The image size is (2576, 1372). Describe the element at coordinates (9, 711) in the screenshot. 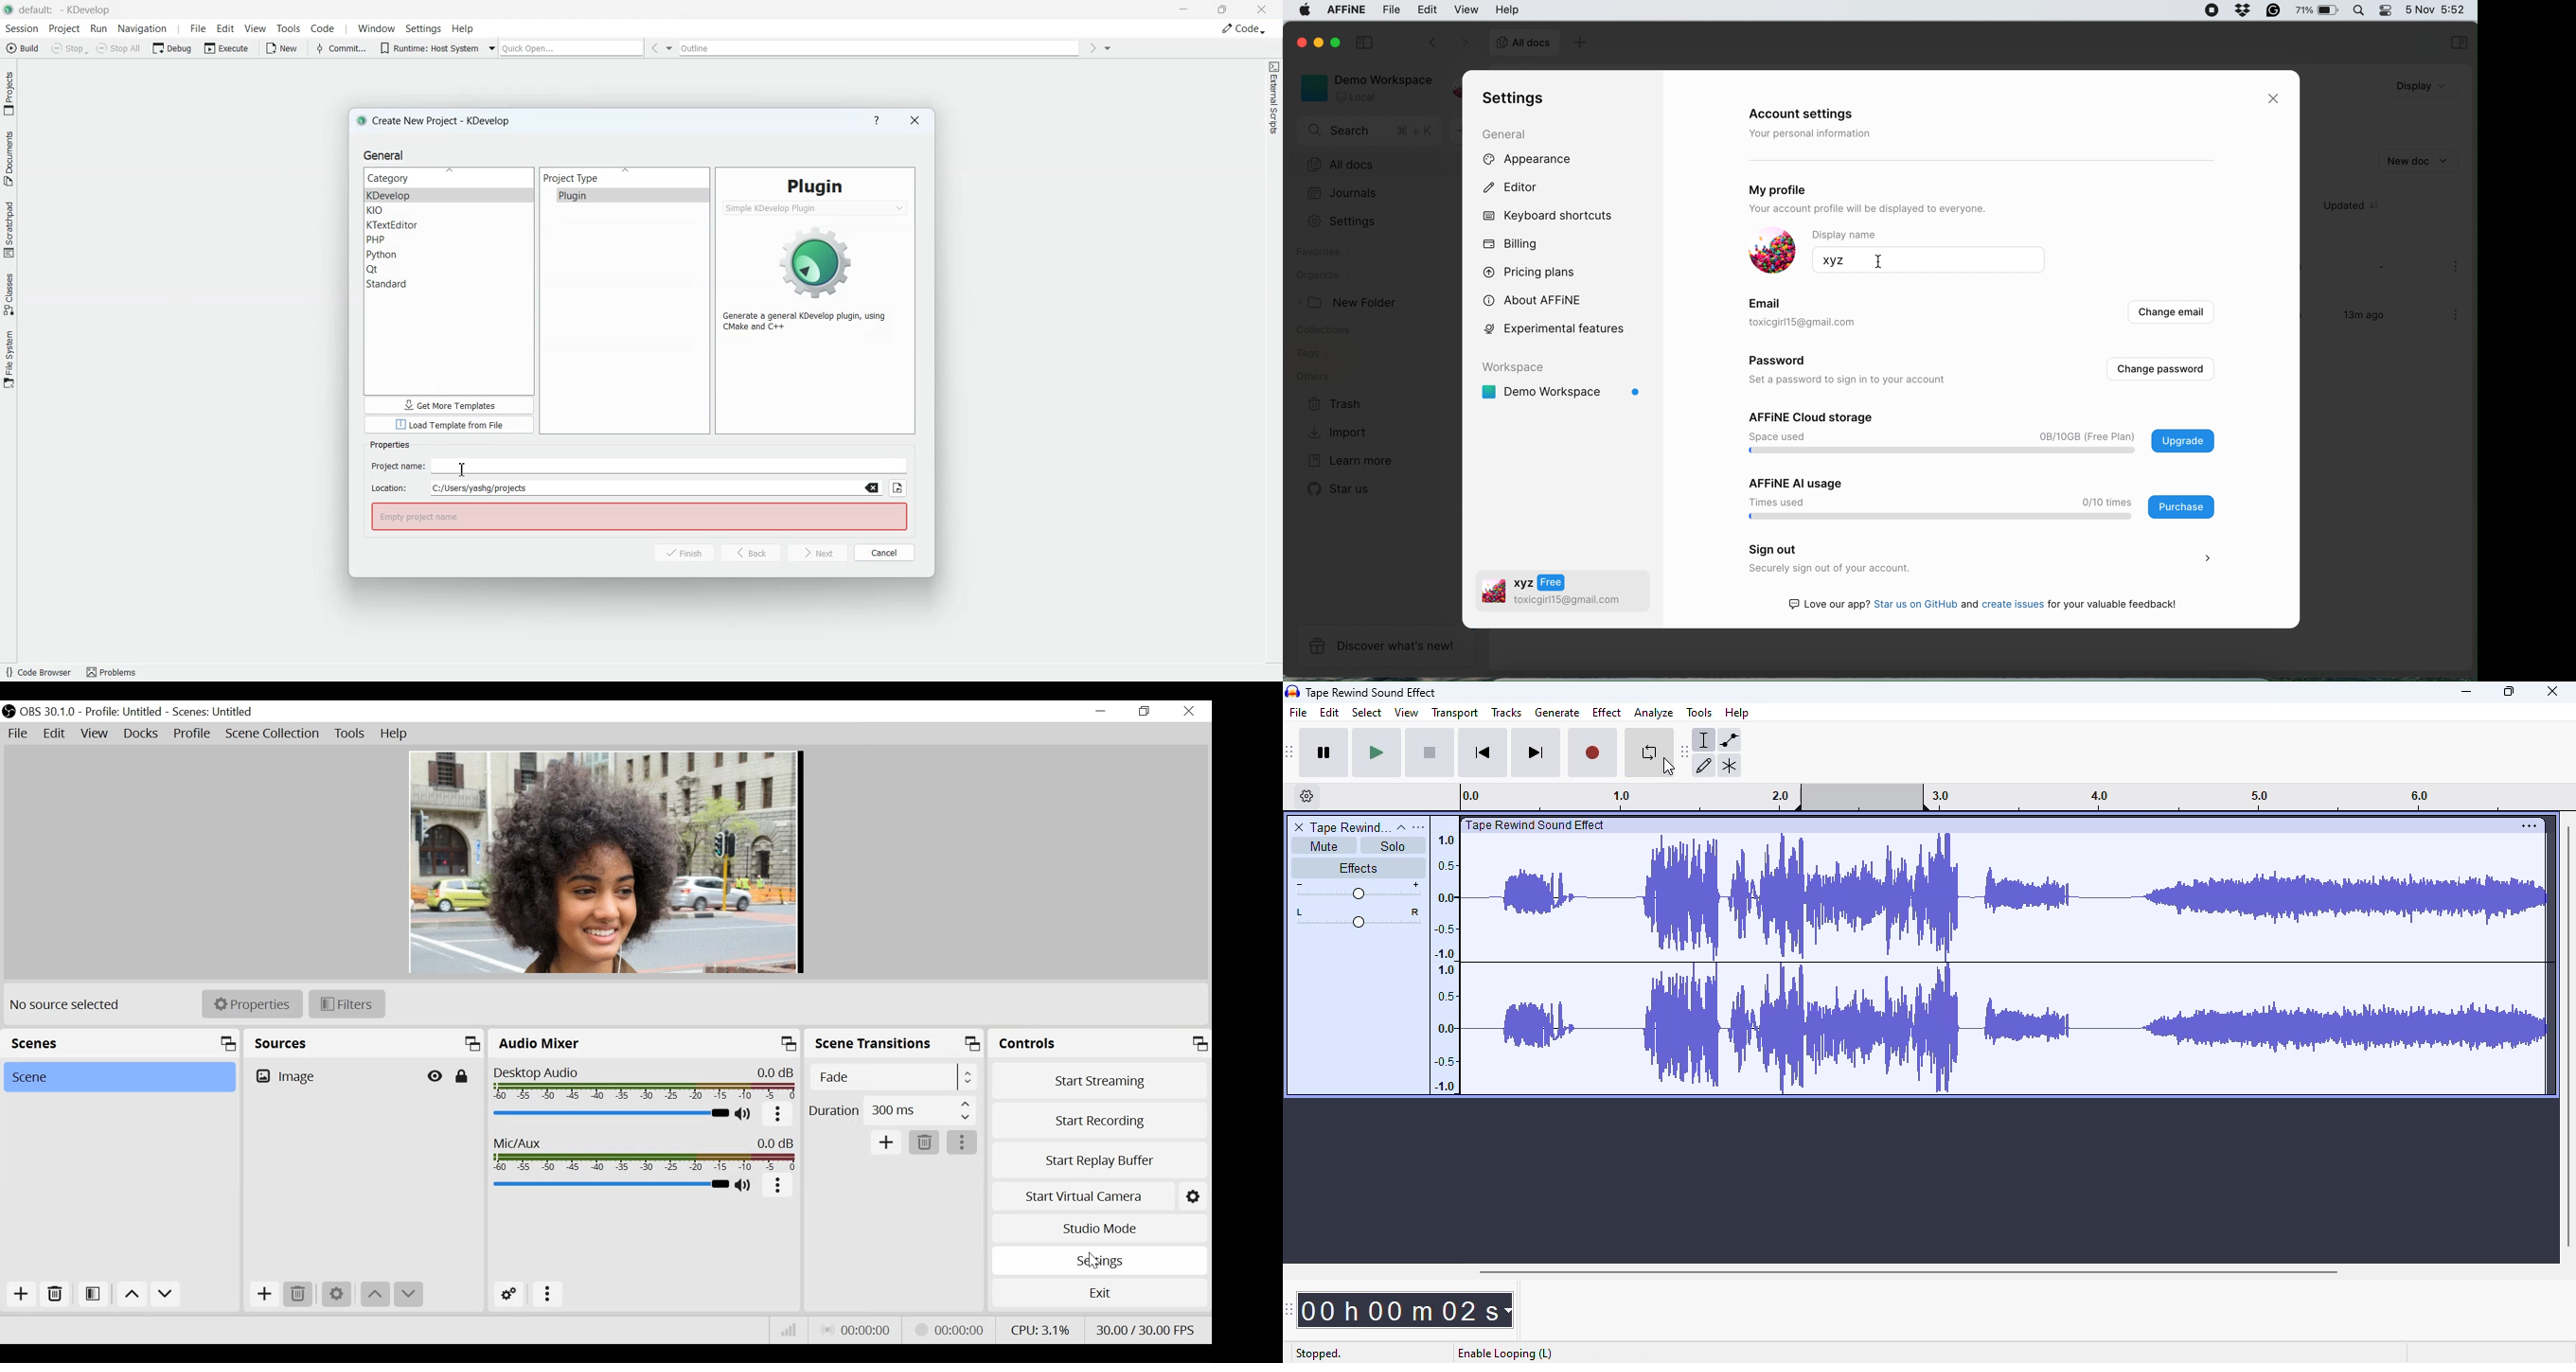

I see `OBS Studio Desktop Icon` at that location.